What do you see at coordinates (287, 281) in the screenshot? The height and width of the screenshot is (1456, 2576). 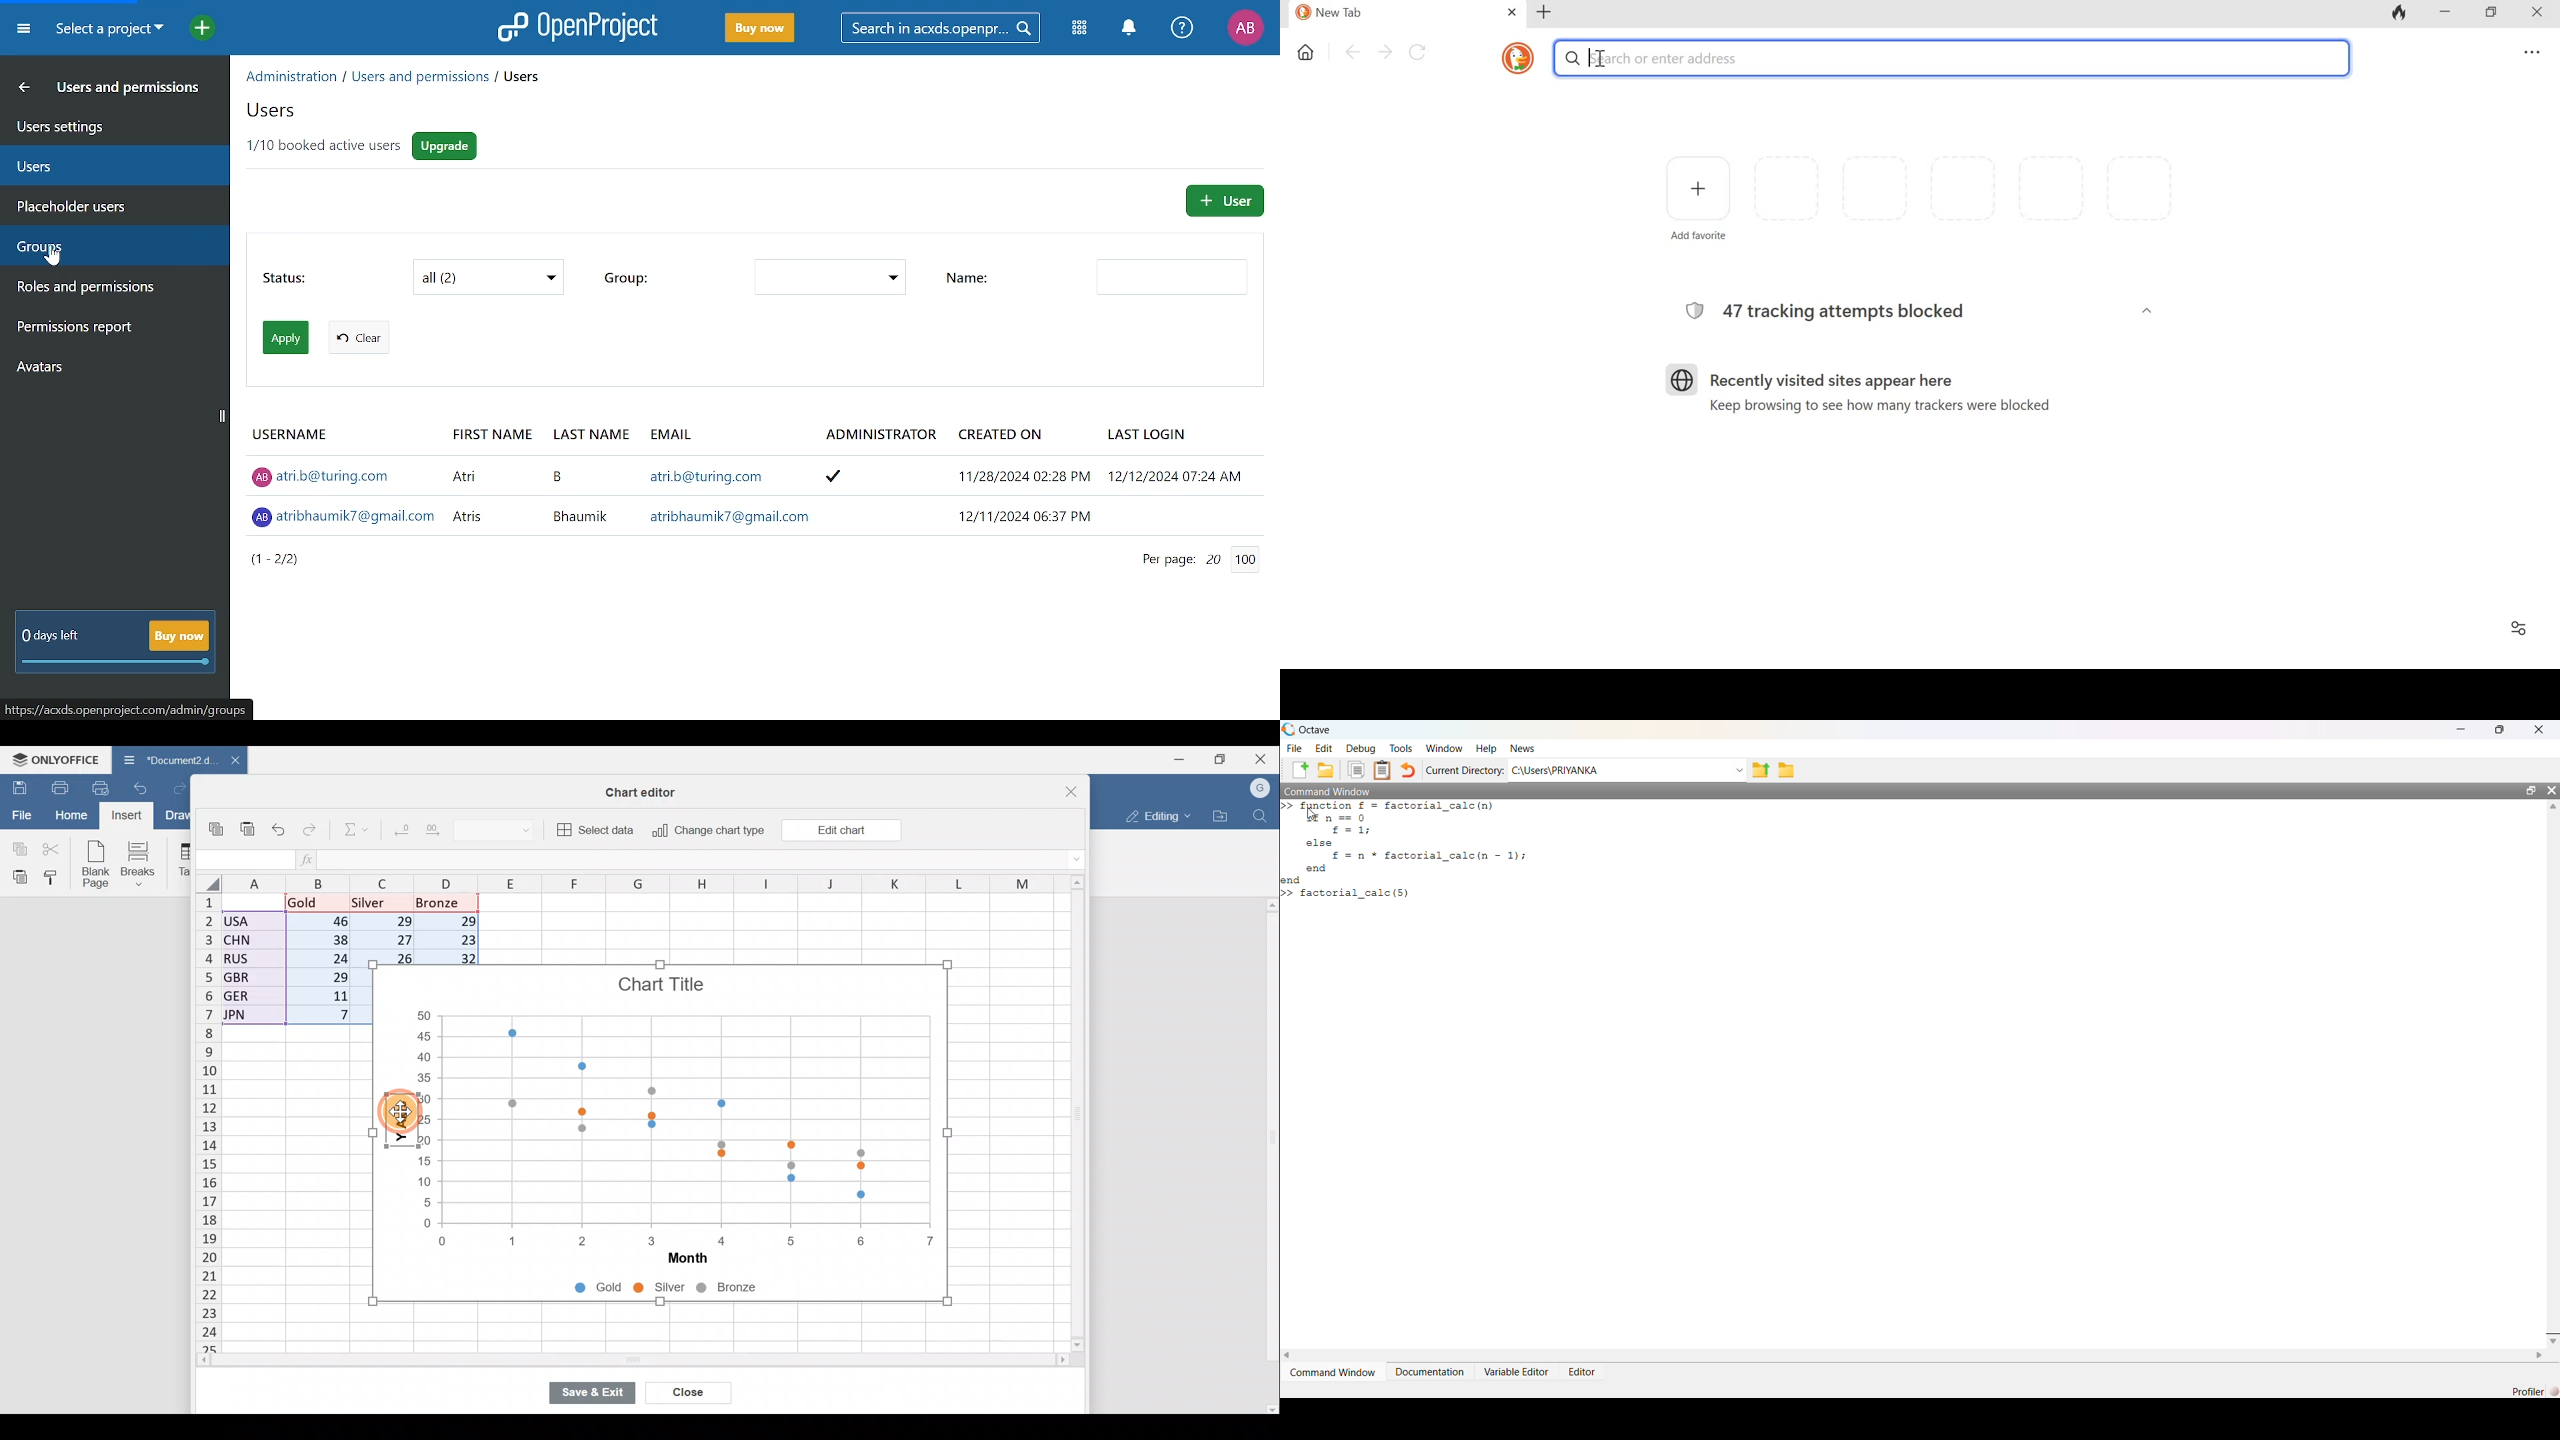 I see `status` at bounding box center [287, 281].